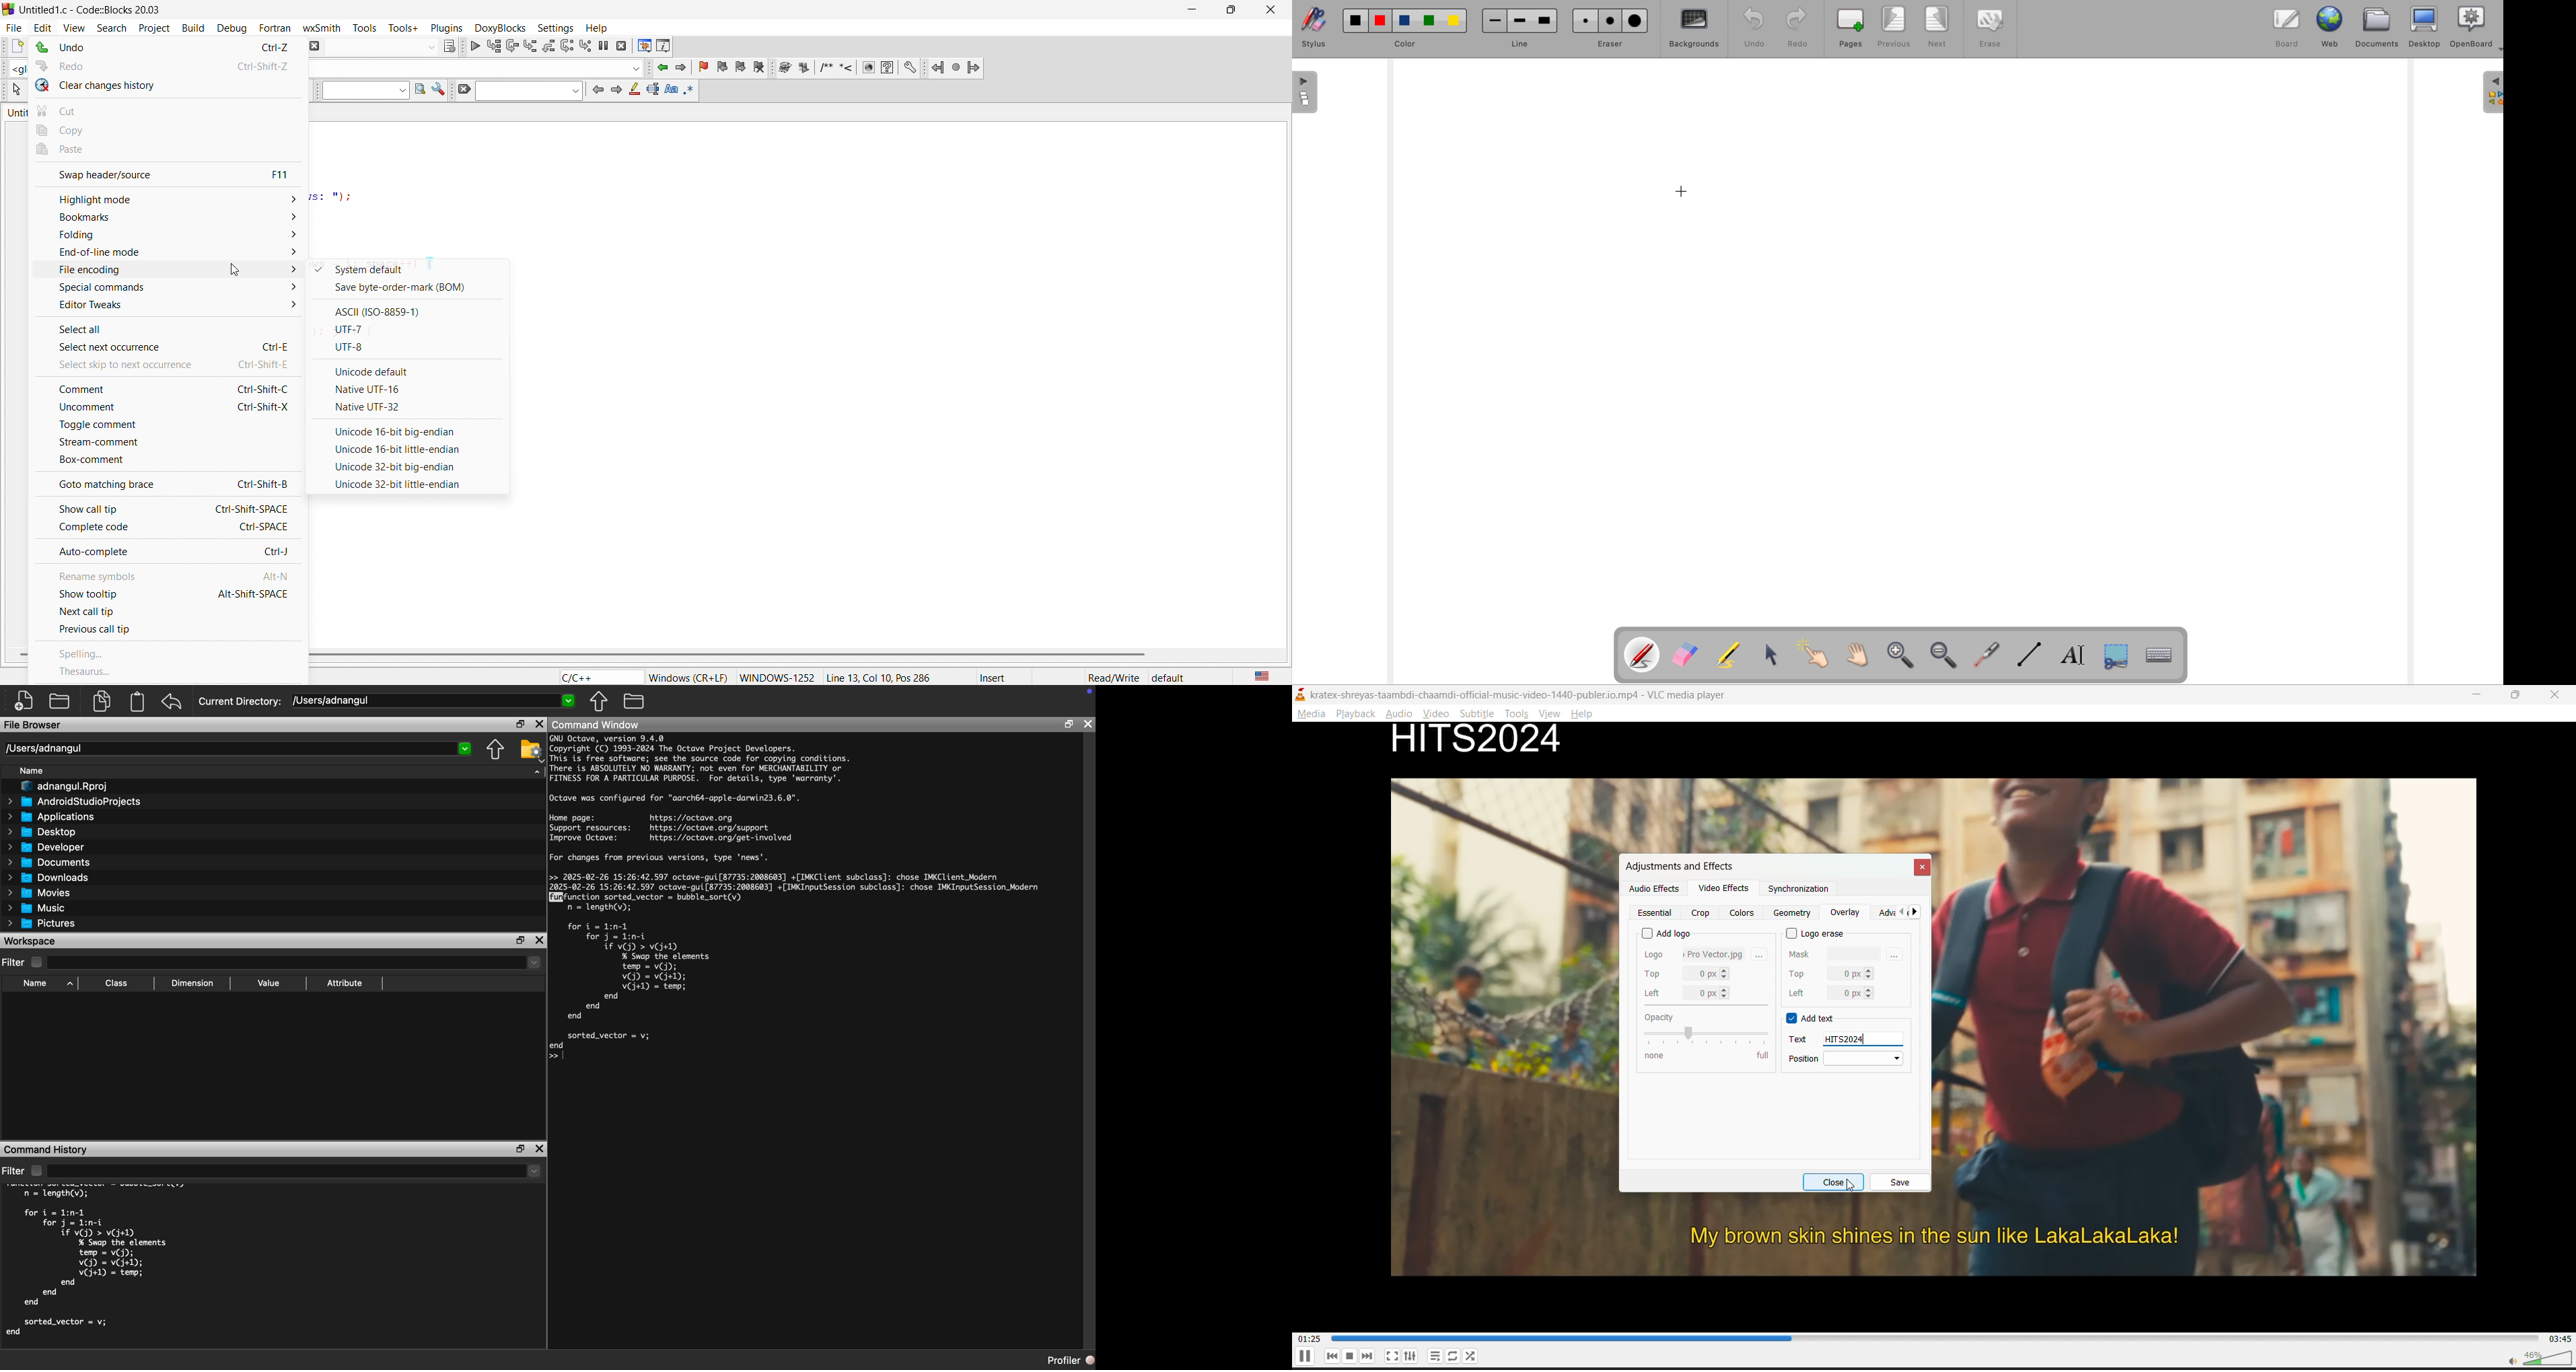 The width and height of the screenshot is (2576, 1372). Describe the element at coordinates (758, 68) in the screenshot. I see `Clear bookmark` at that location.